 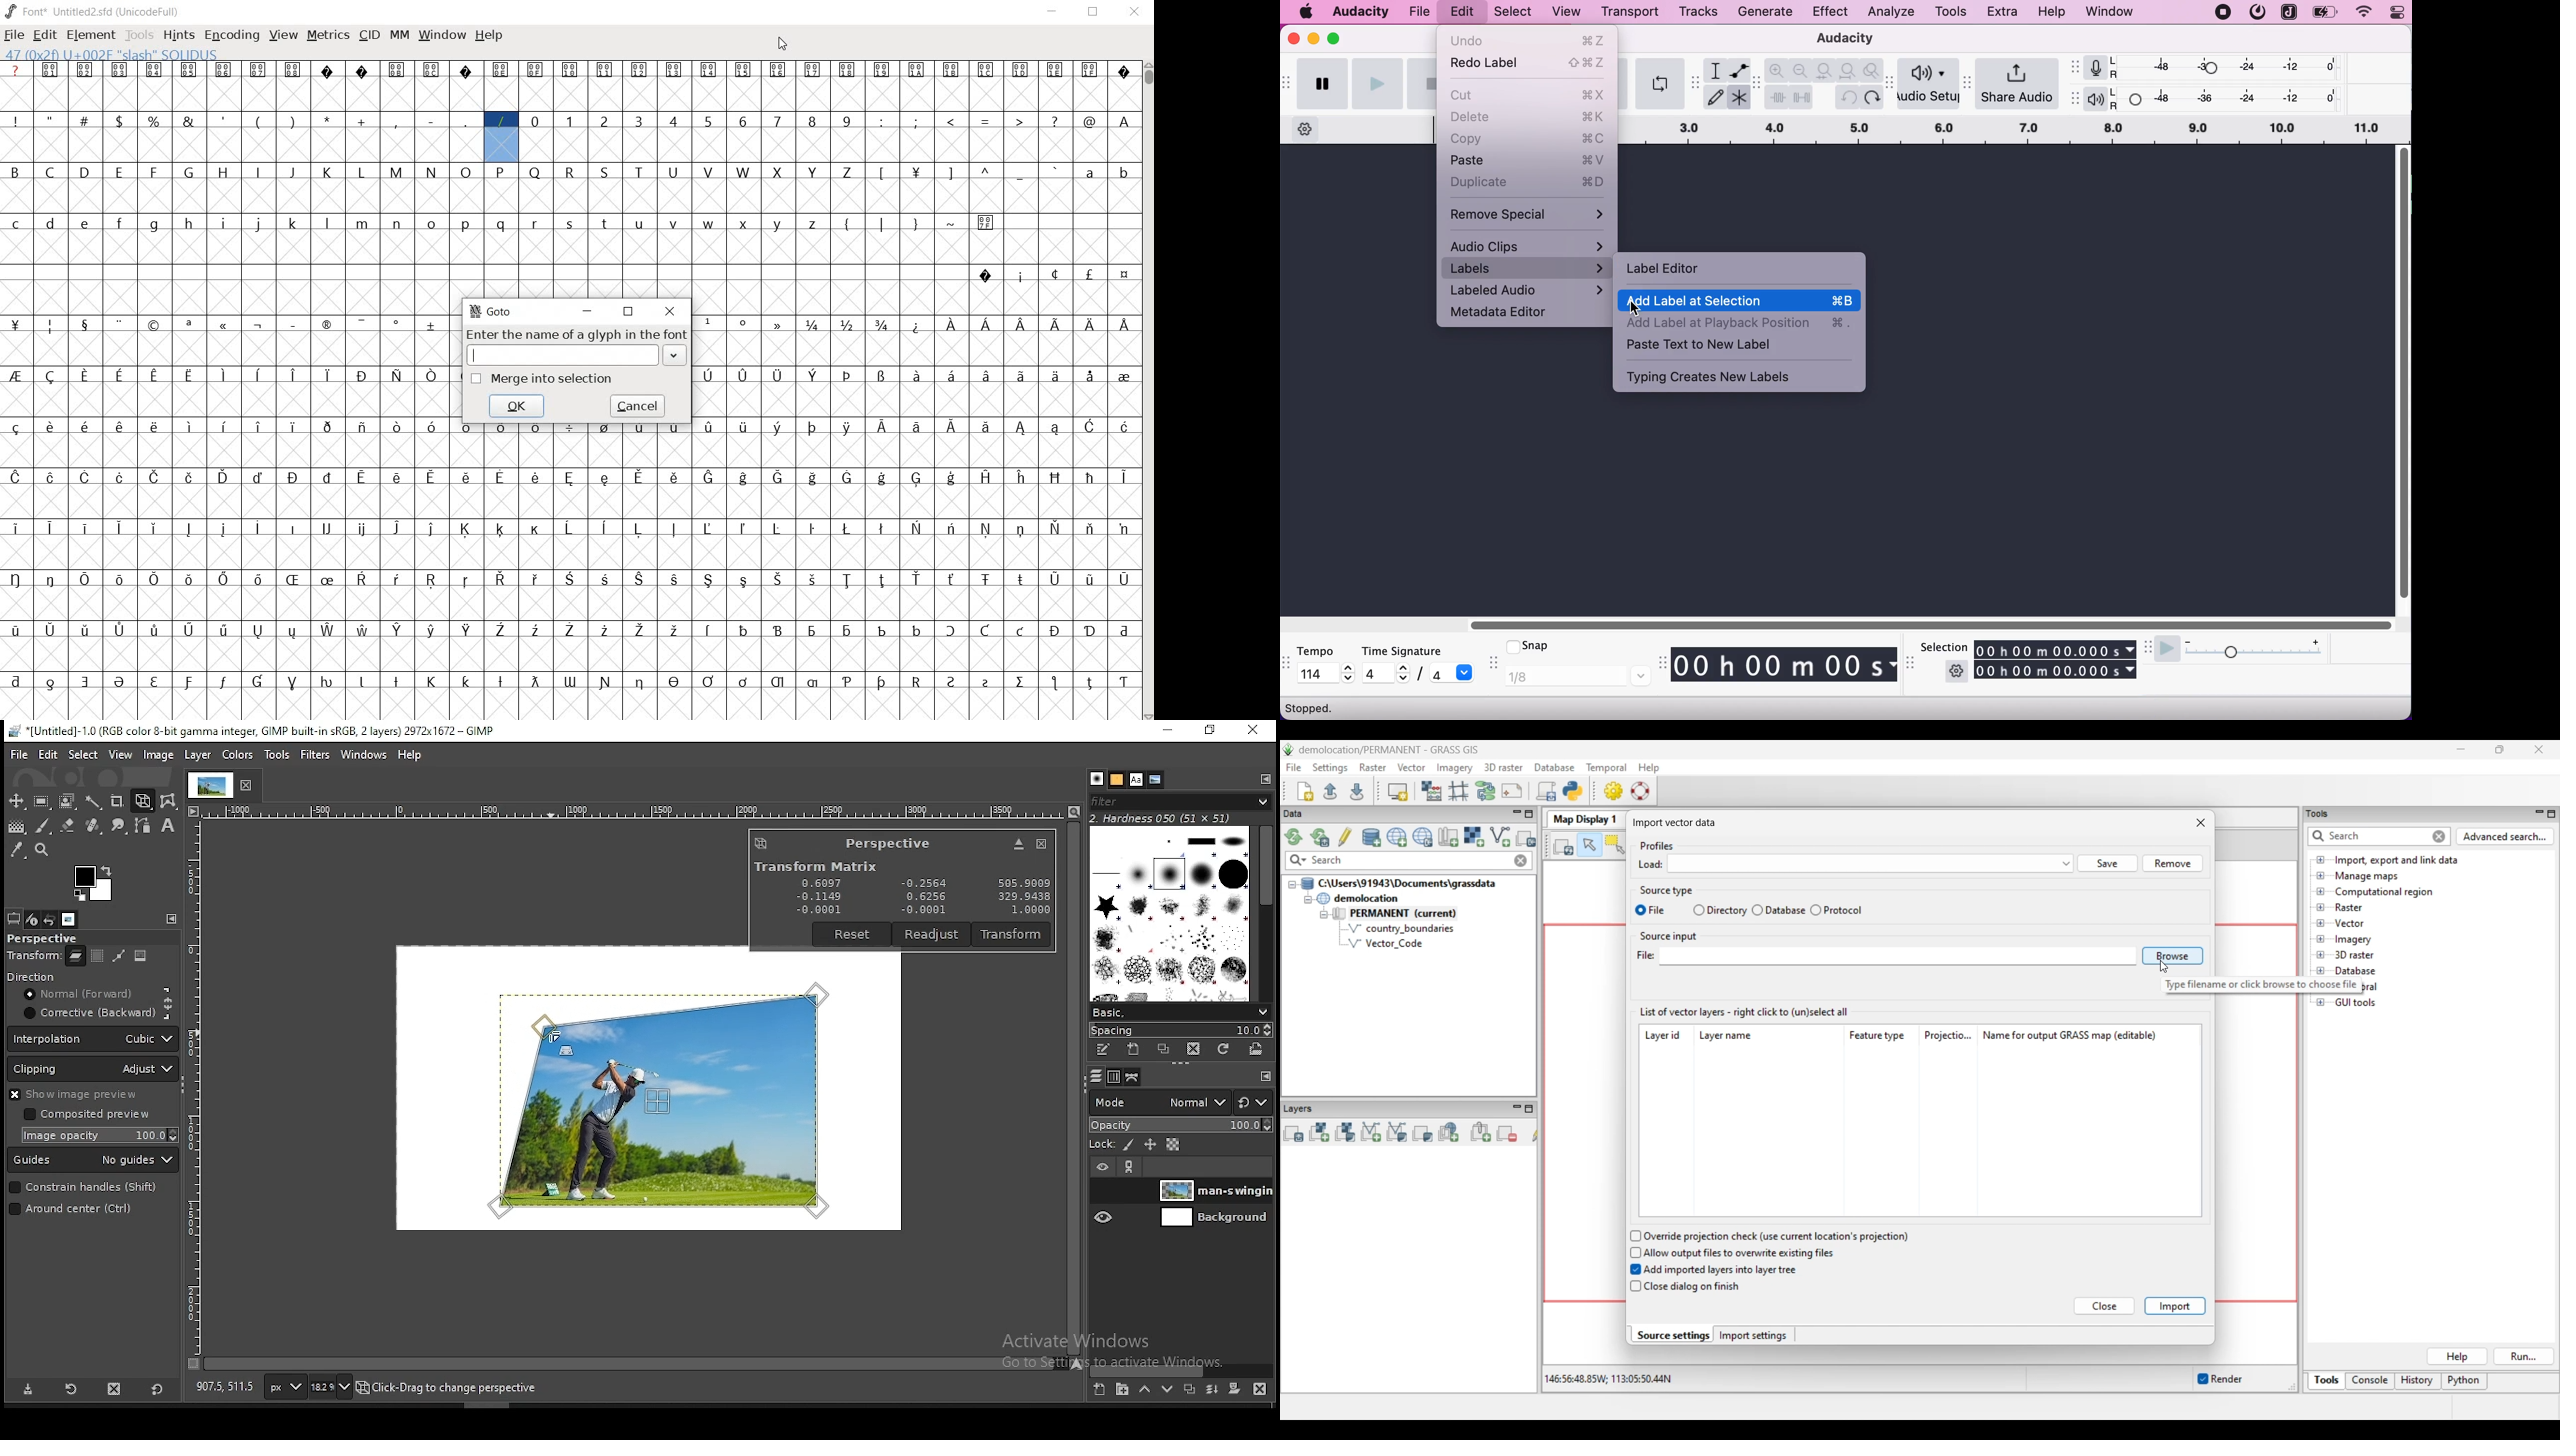 What do you see at coordinates (223, 682) in the screenshot?
I see `glyph` at bounding box center [223, 682].